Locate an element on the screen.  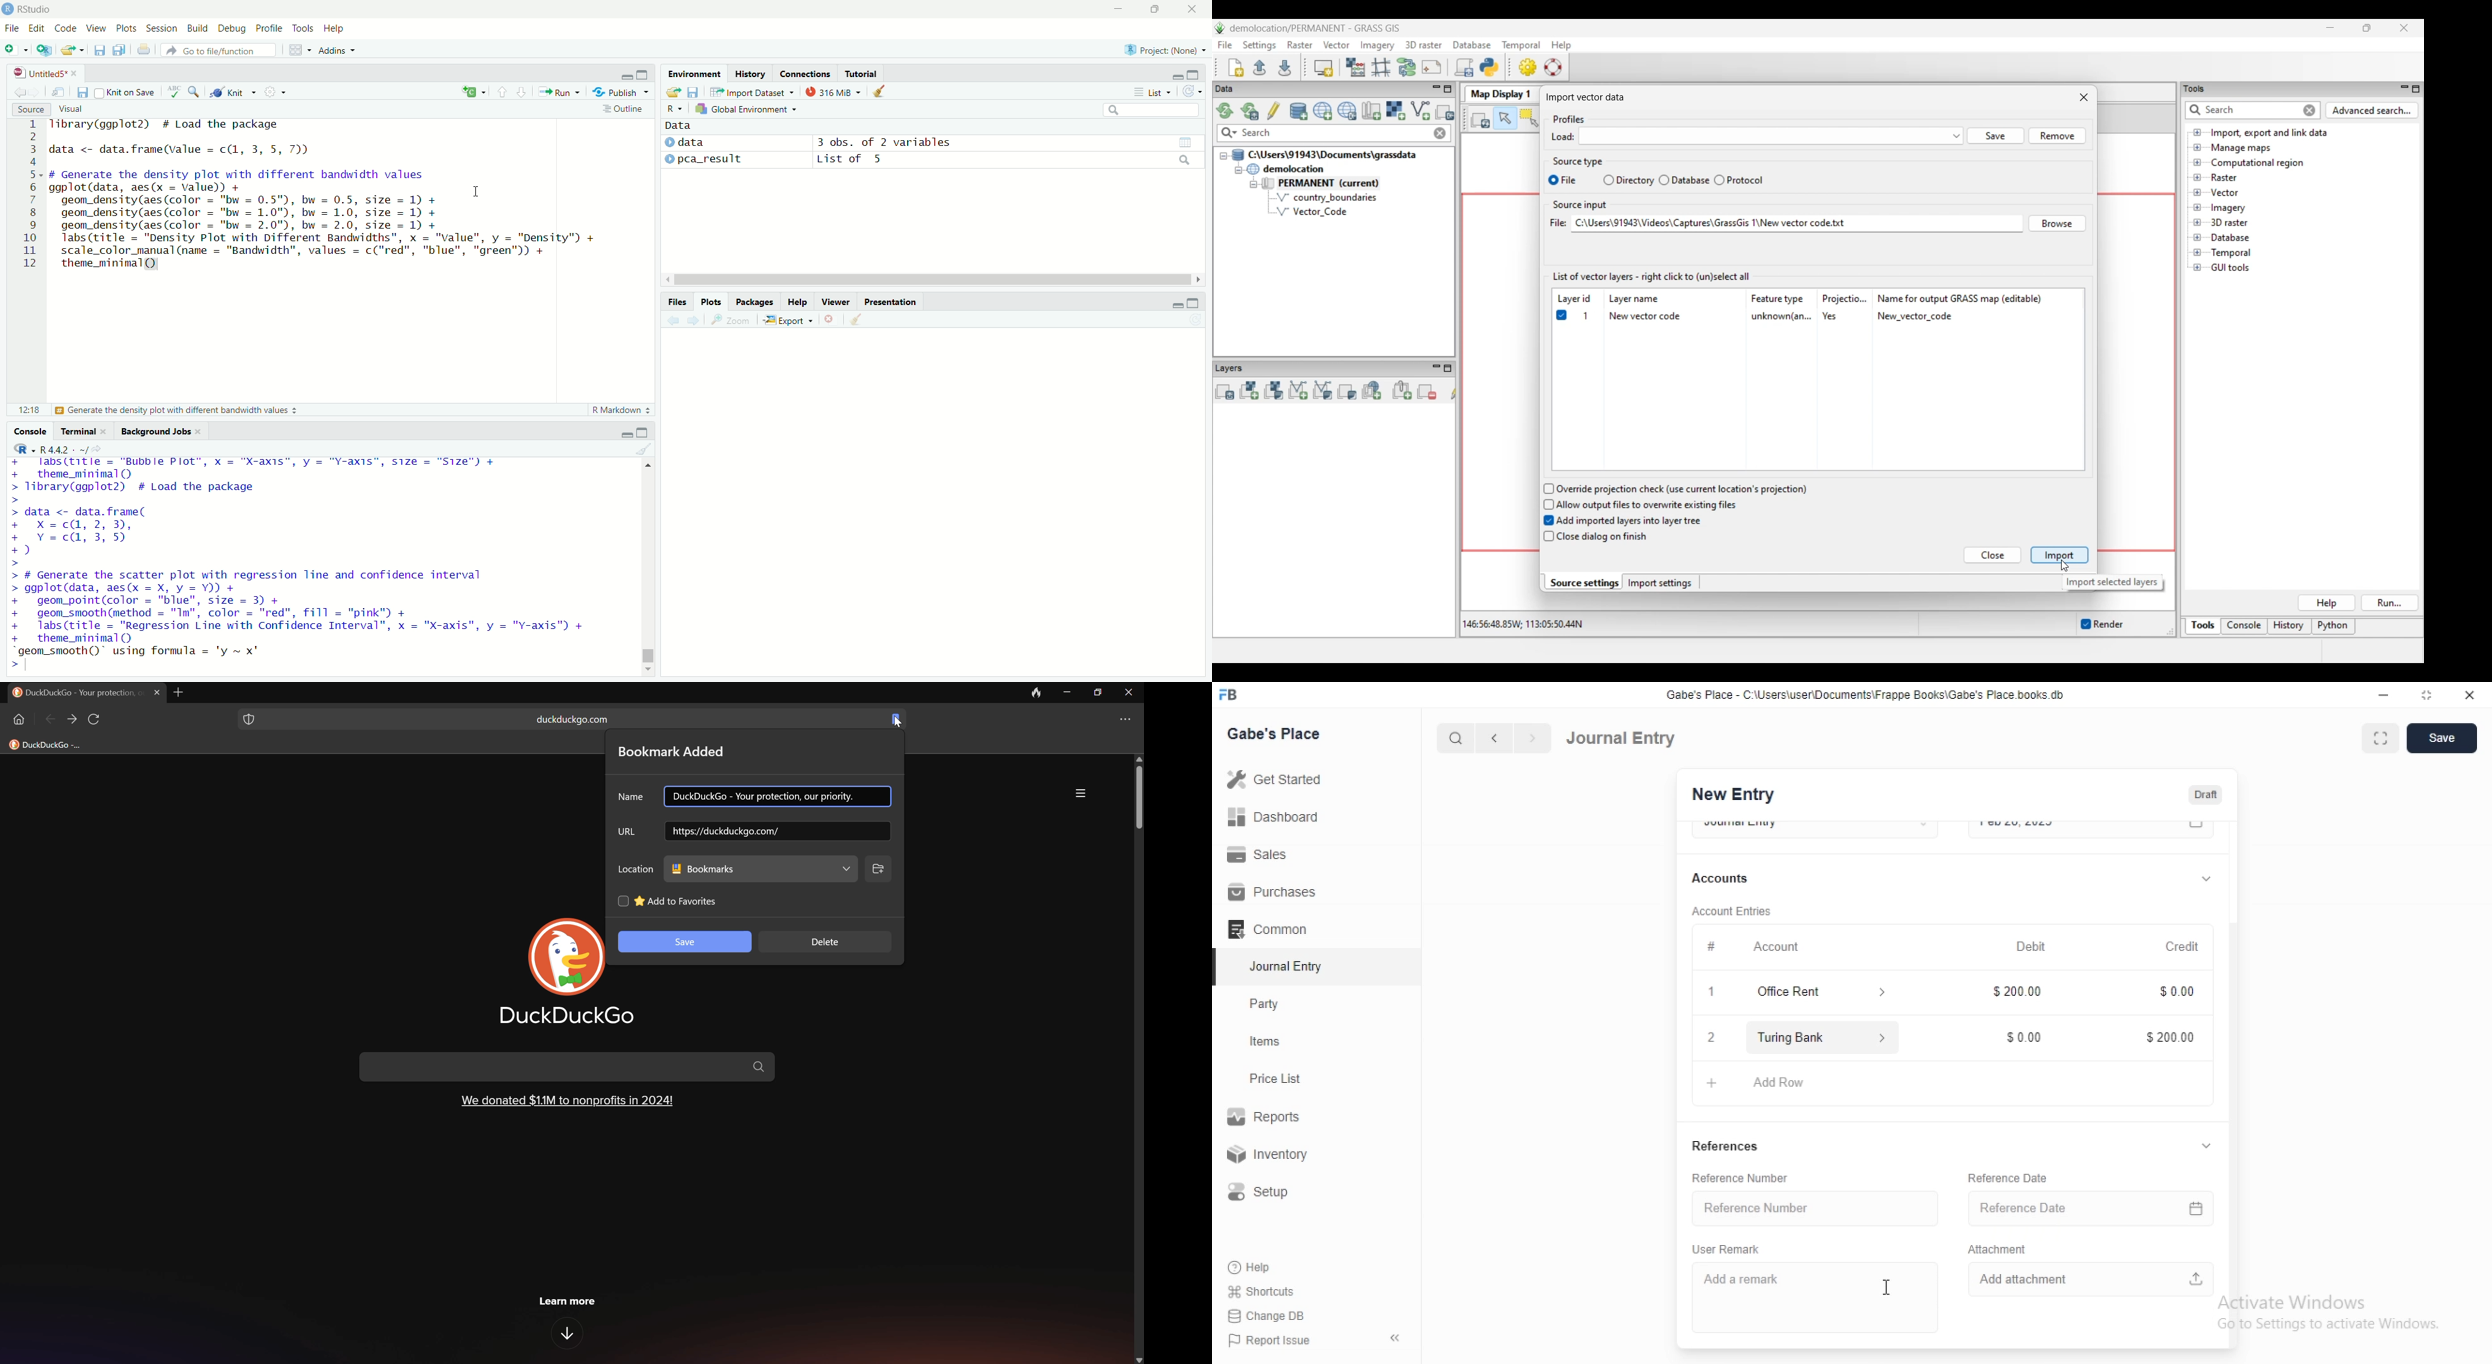
Line numbers is located at coordinates (27, 196).